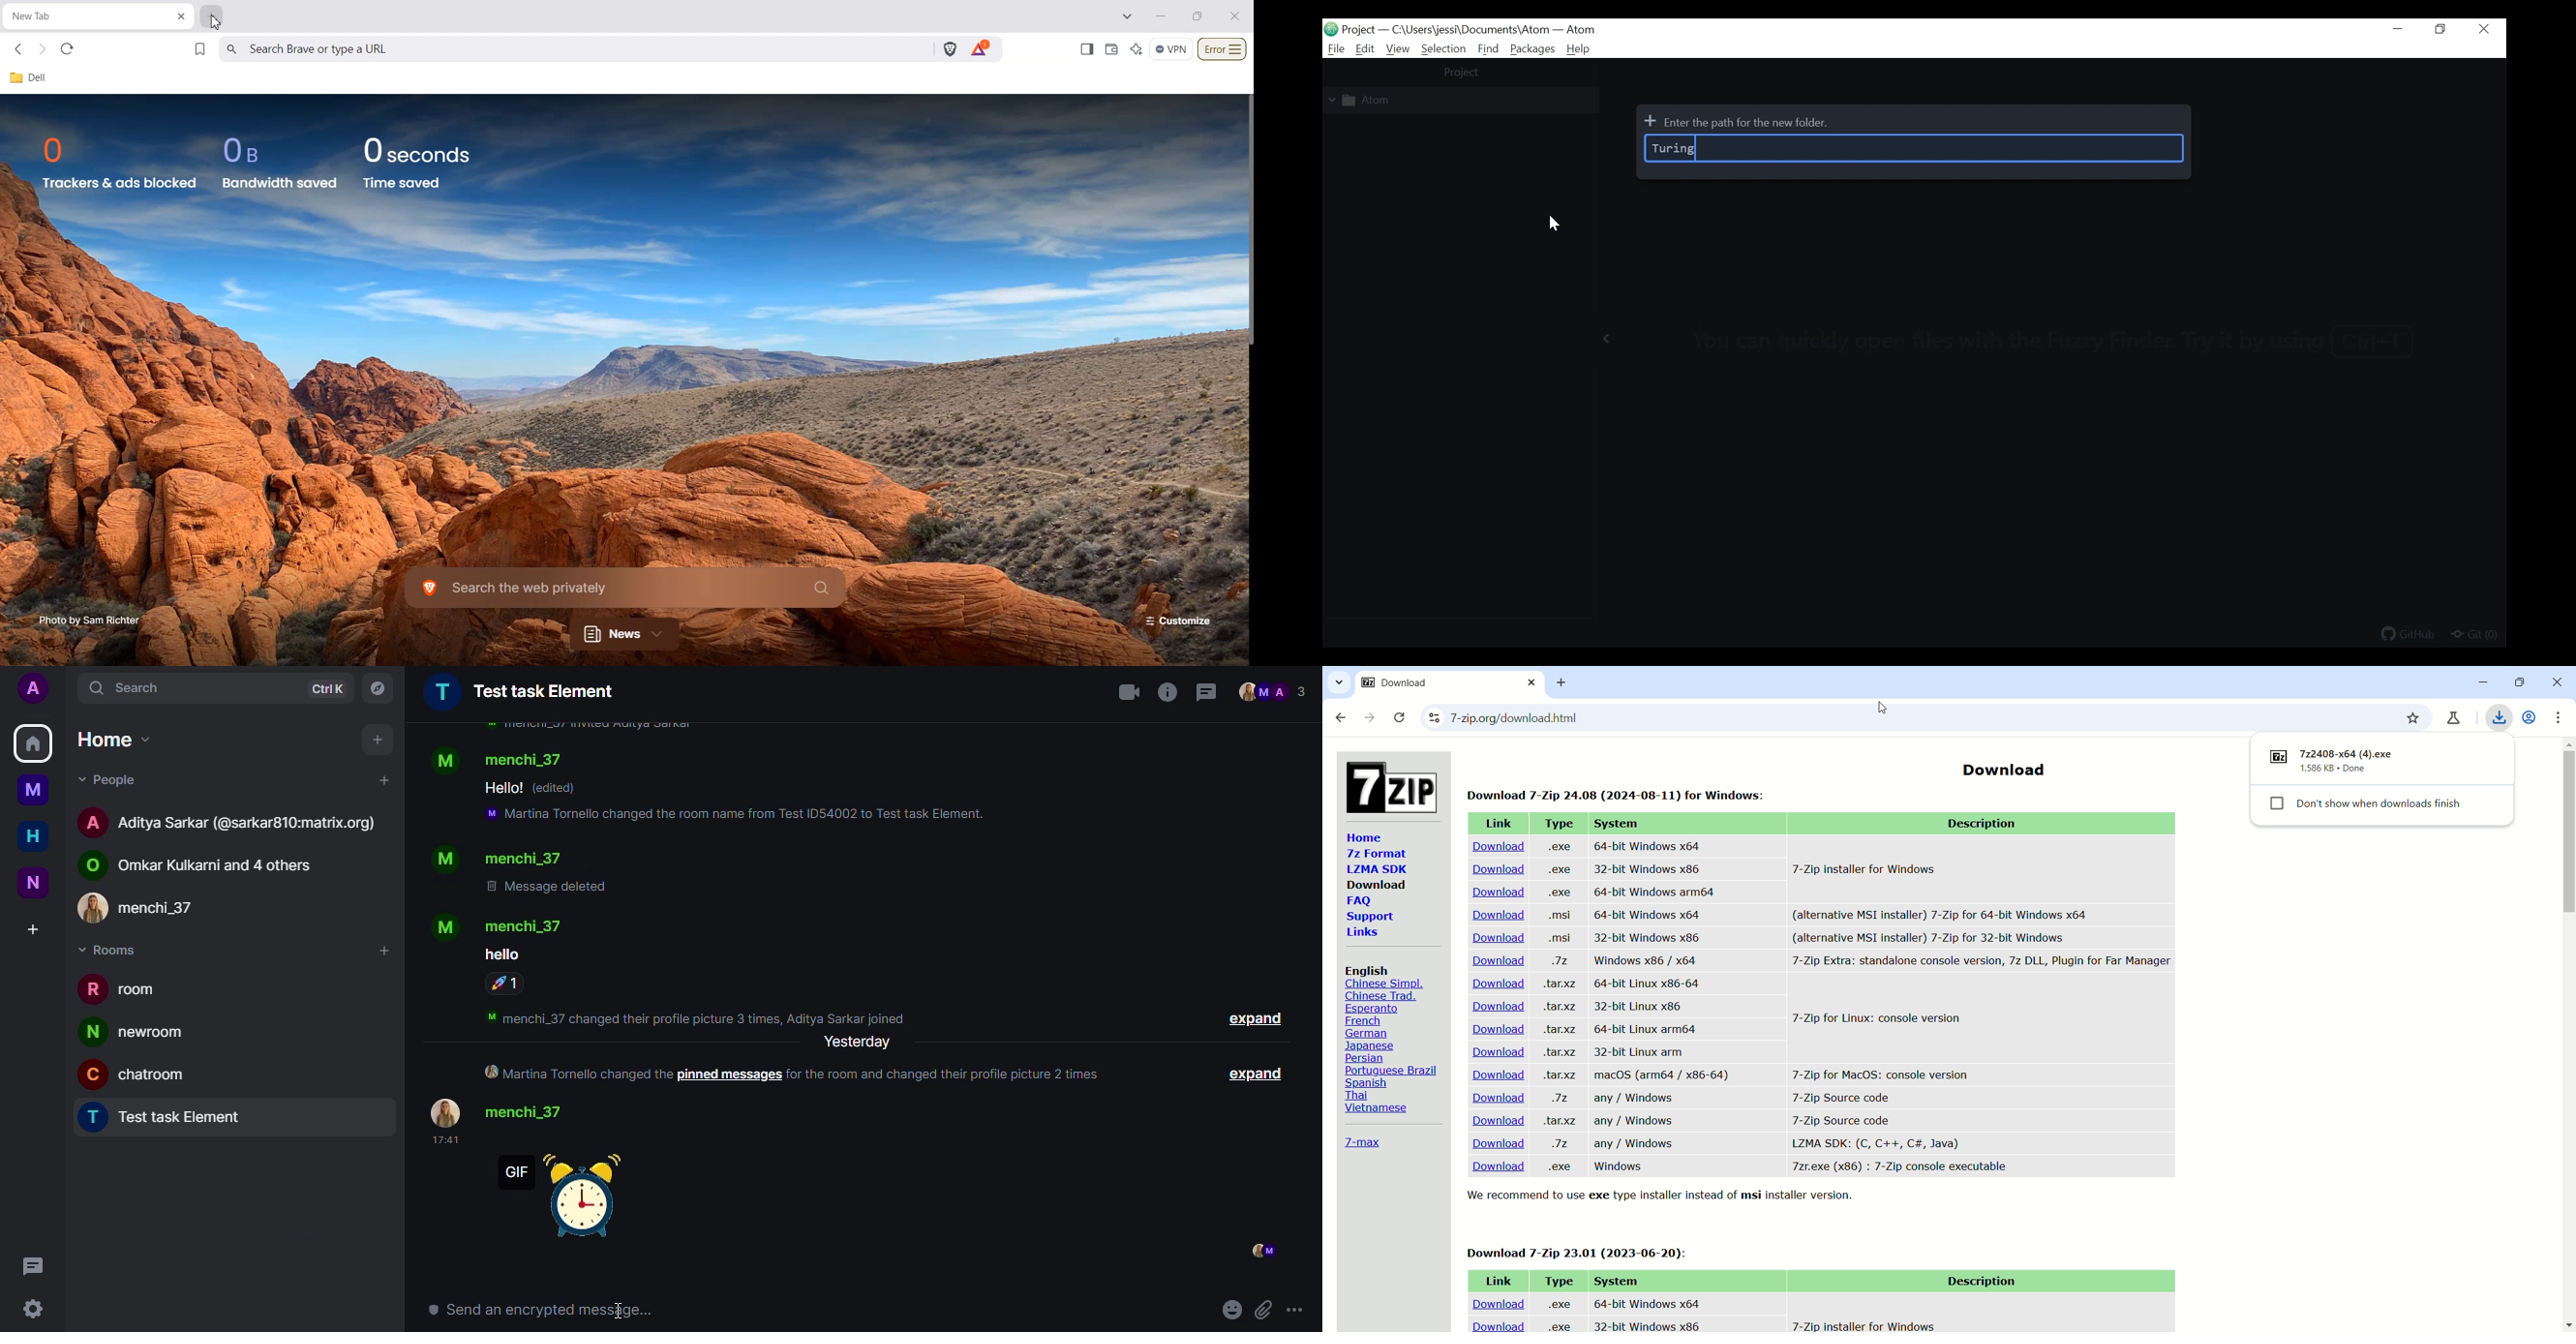  I want to click on Download, so click(1490, 1143).